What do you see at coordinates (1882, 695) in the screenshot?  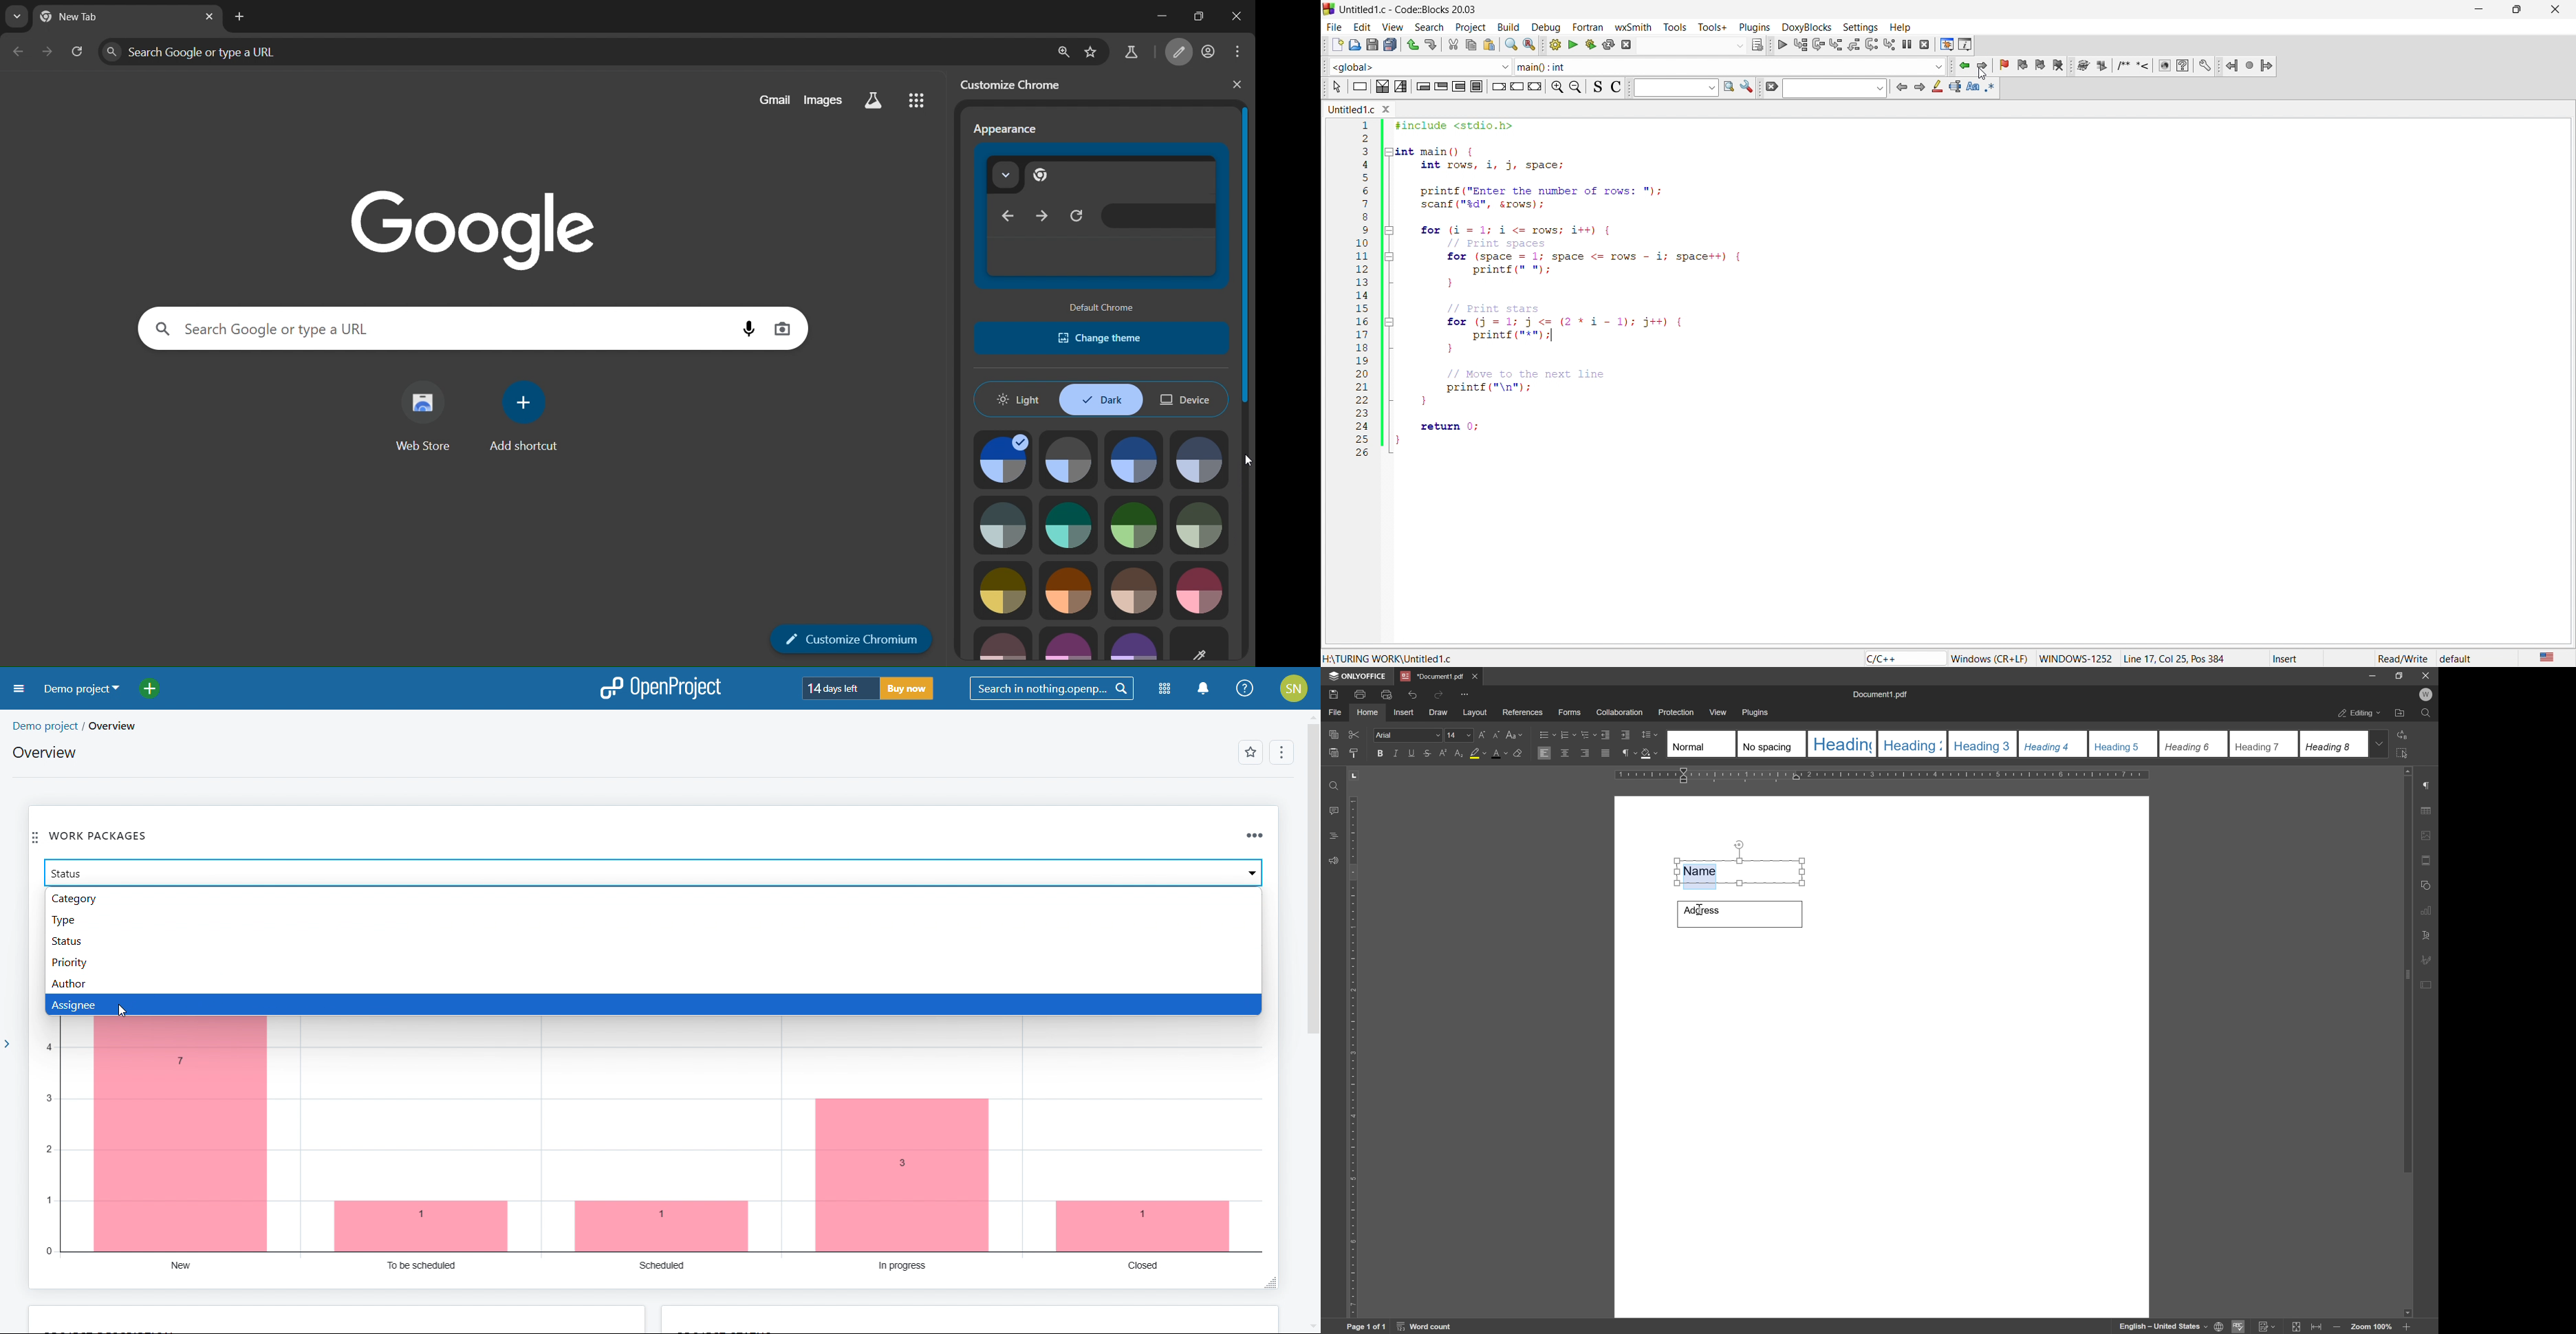 I see `document1.pdf` at bounding box center [1882, 695].